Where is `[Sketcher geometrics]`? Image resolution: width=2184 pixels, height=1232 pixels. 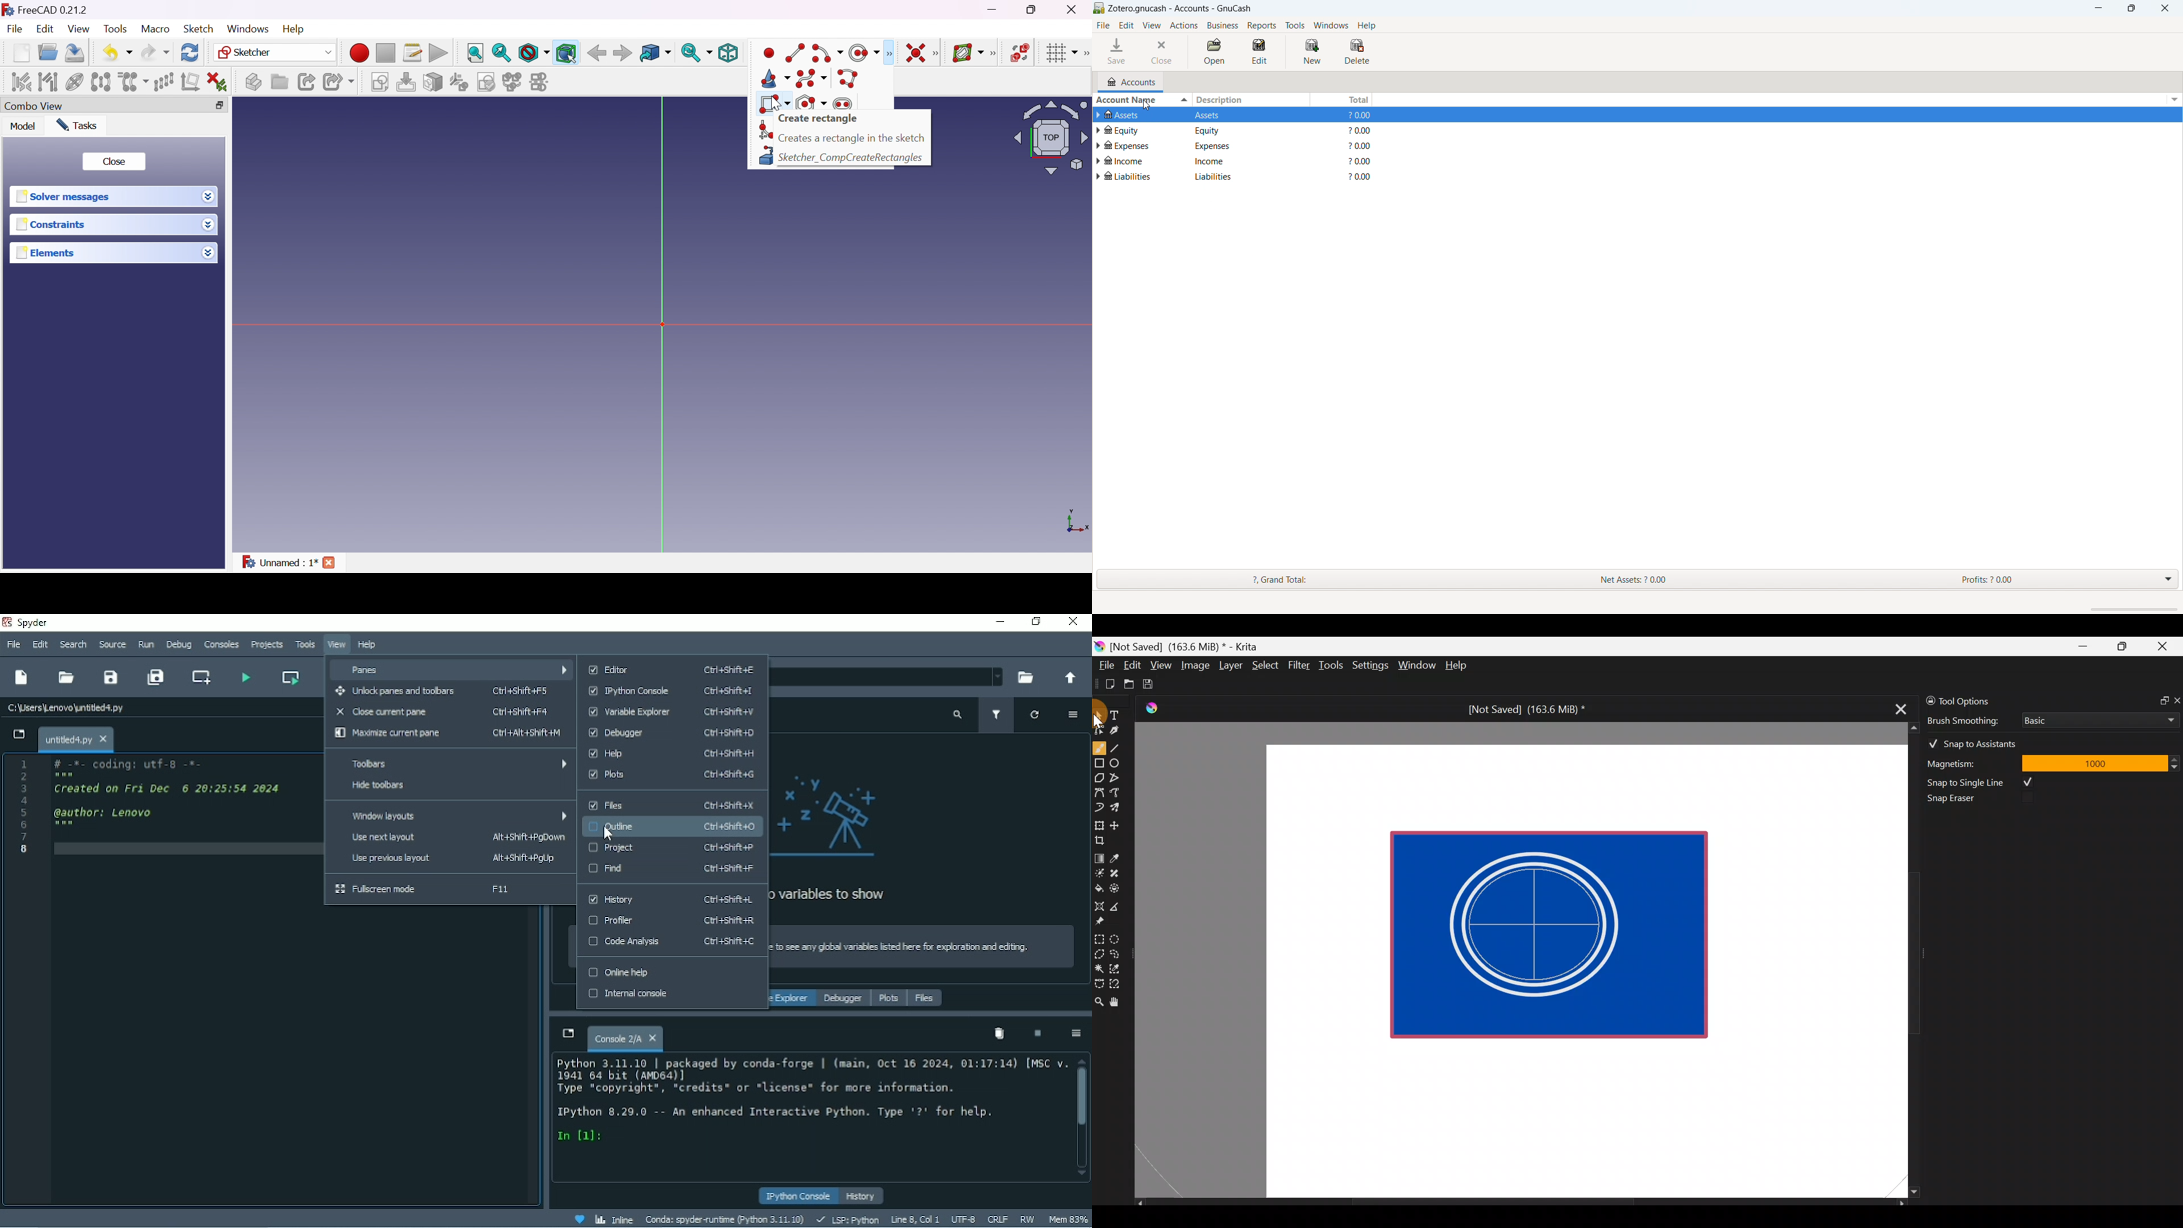
[Sketcher geometrics] is located at coordinates (888, 53).